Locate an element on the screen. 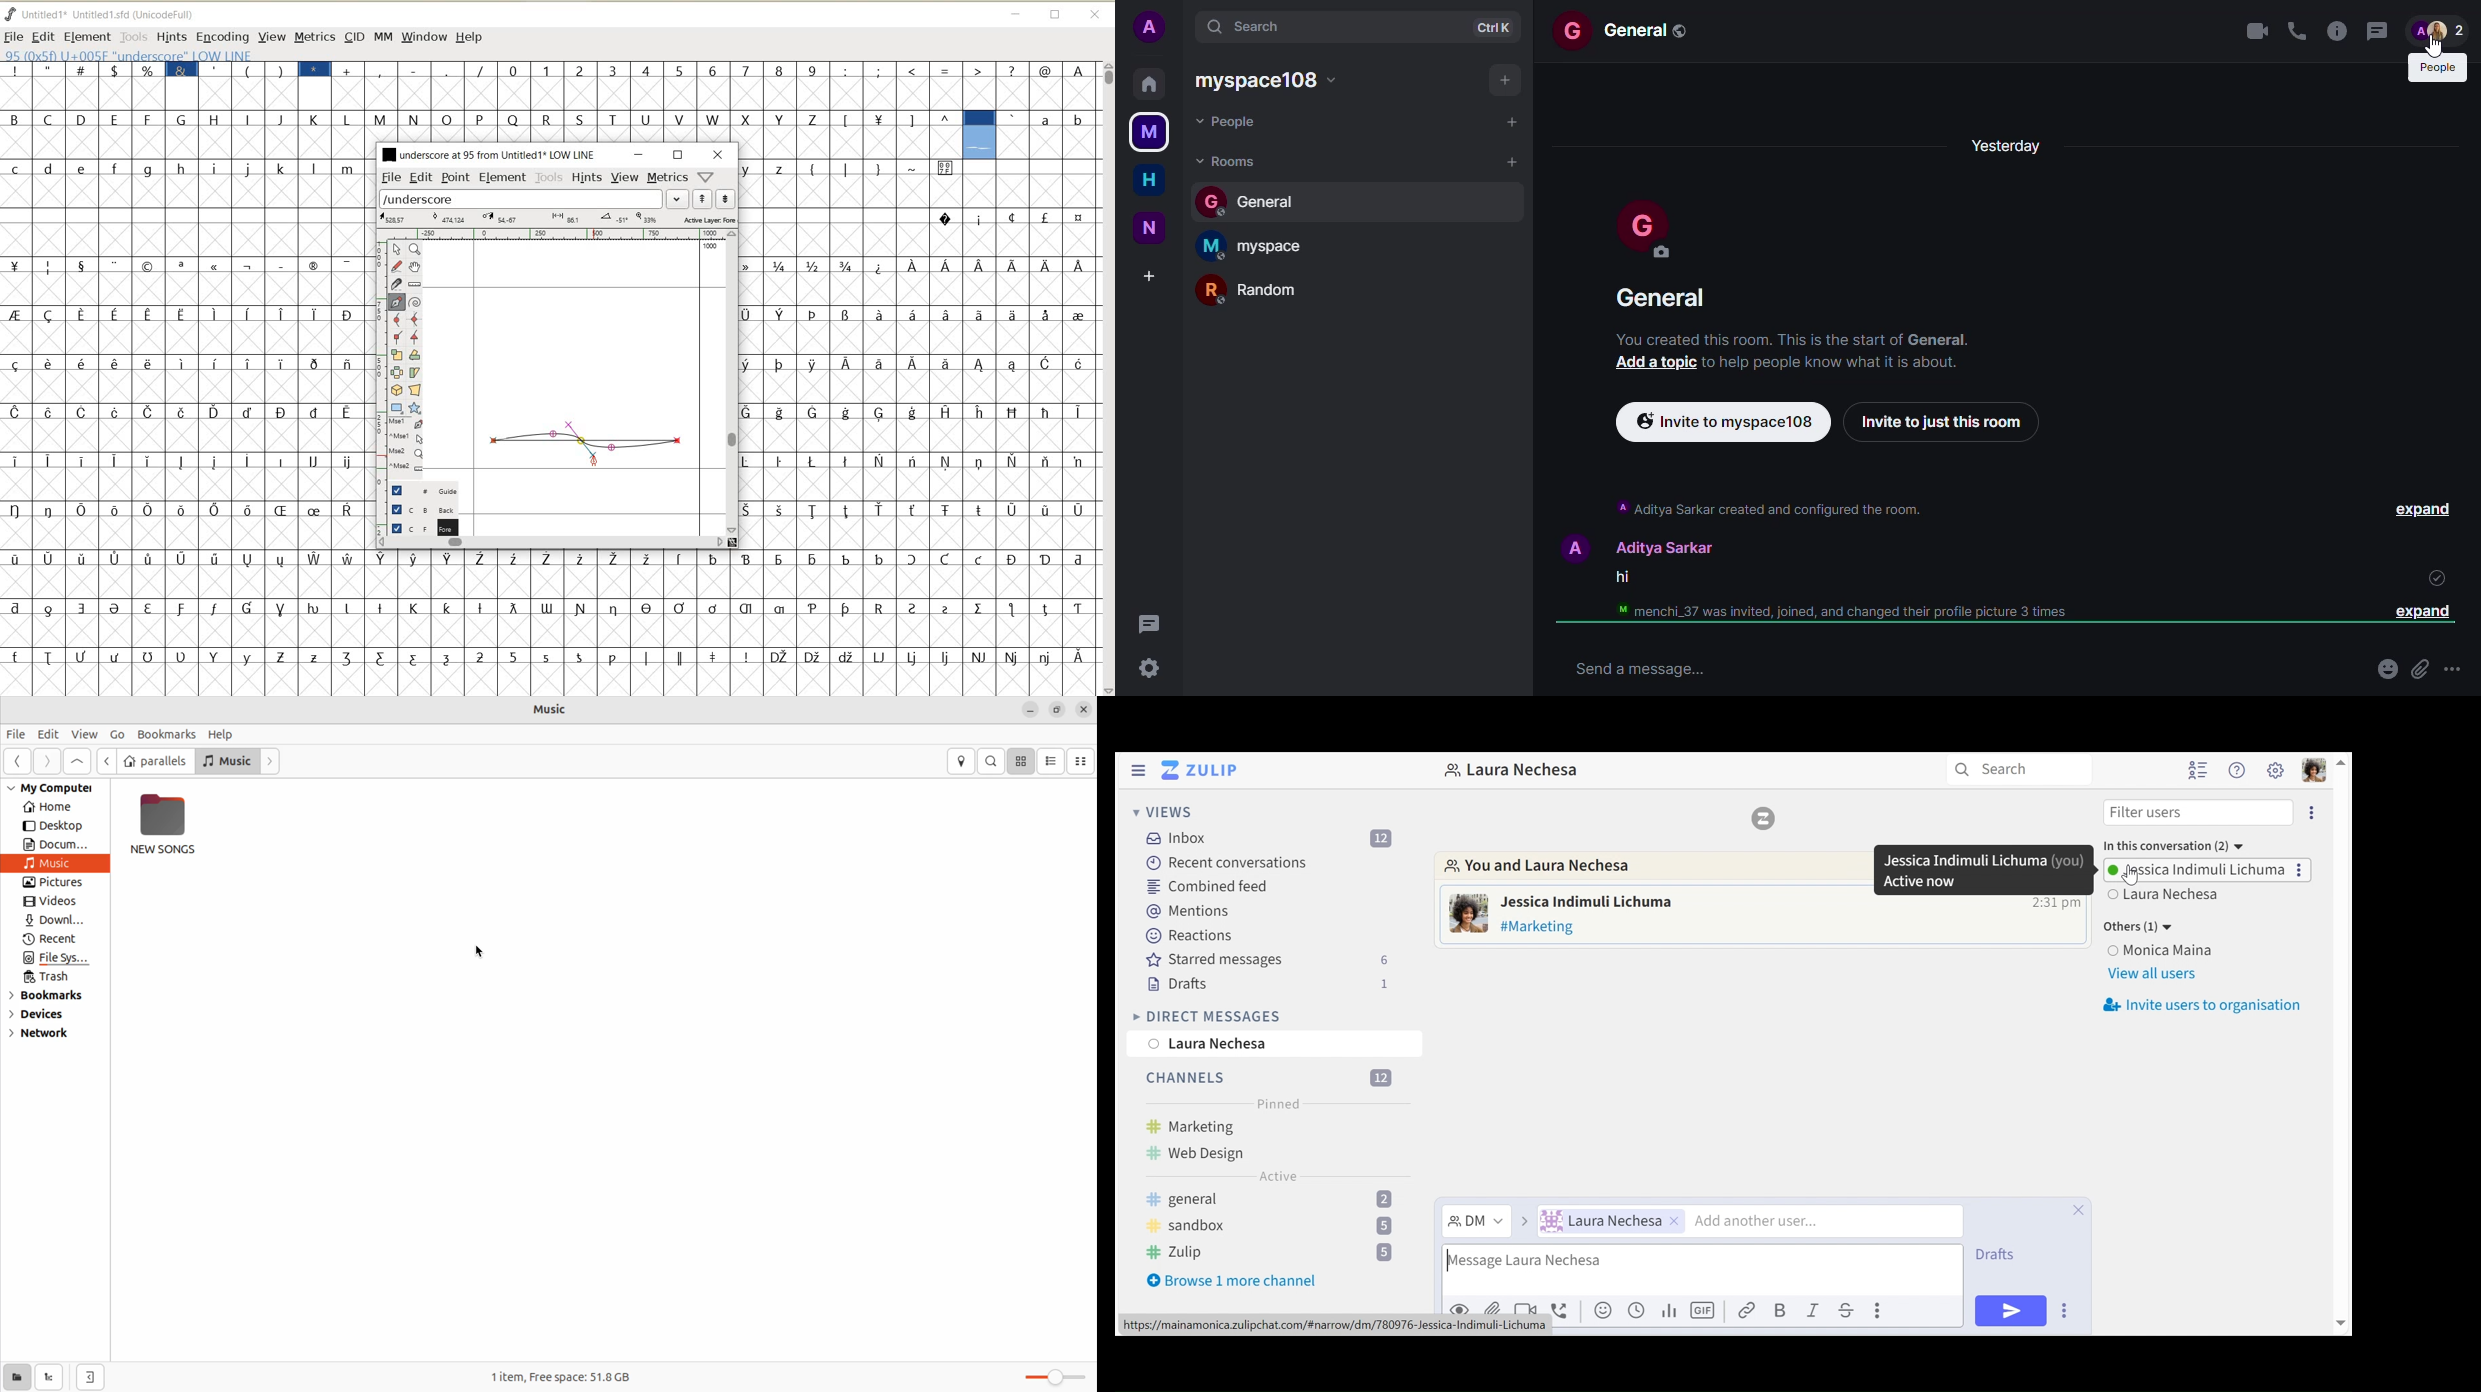  GUIDE is located at coordinates (421, 489).